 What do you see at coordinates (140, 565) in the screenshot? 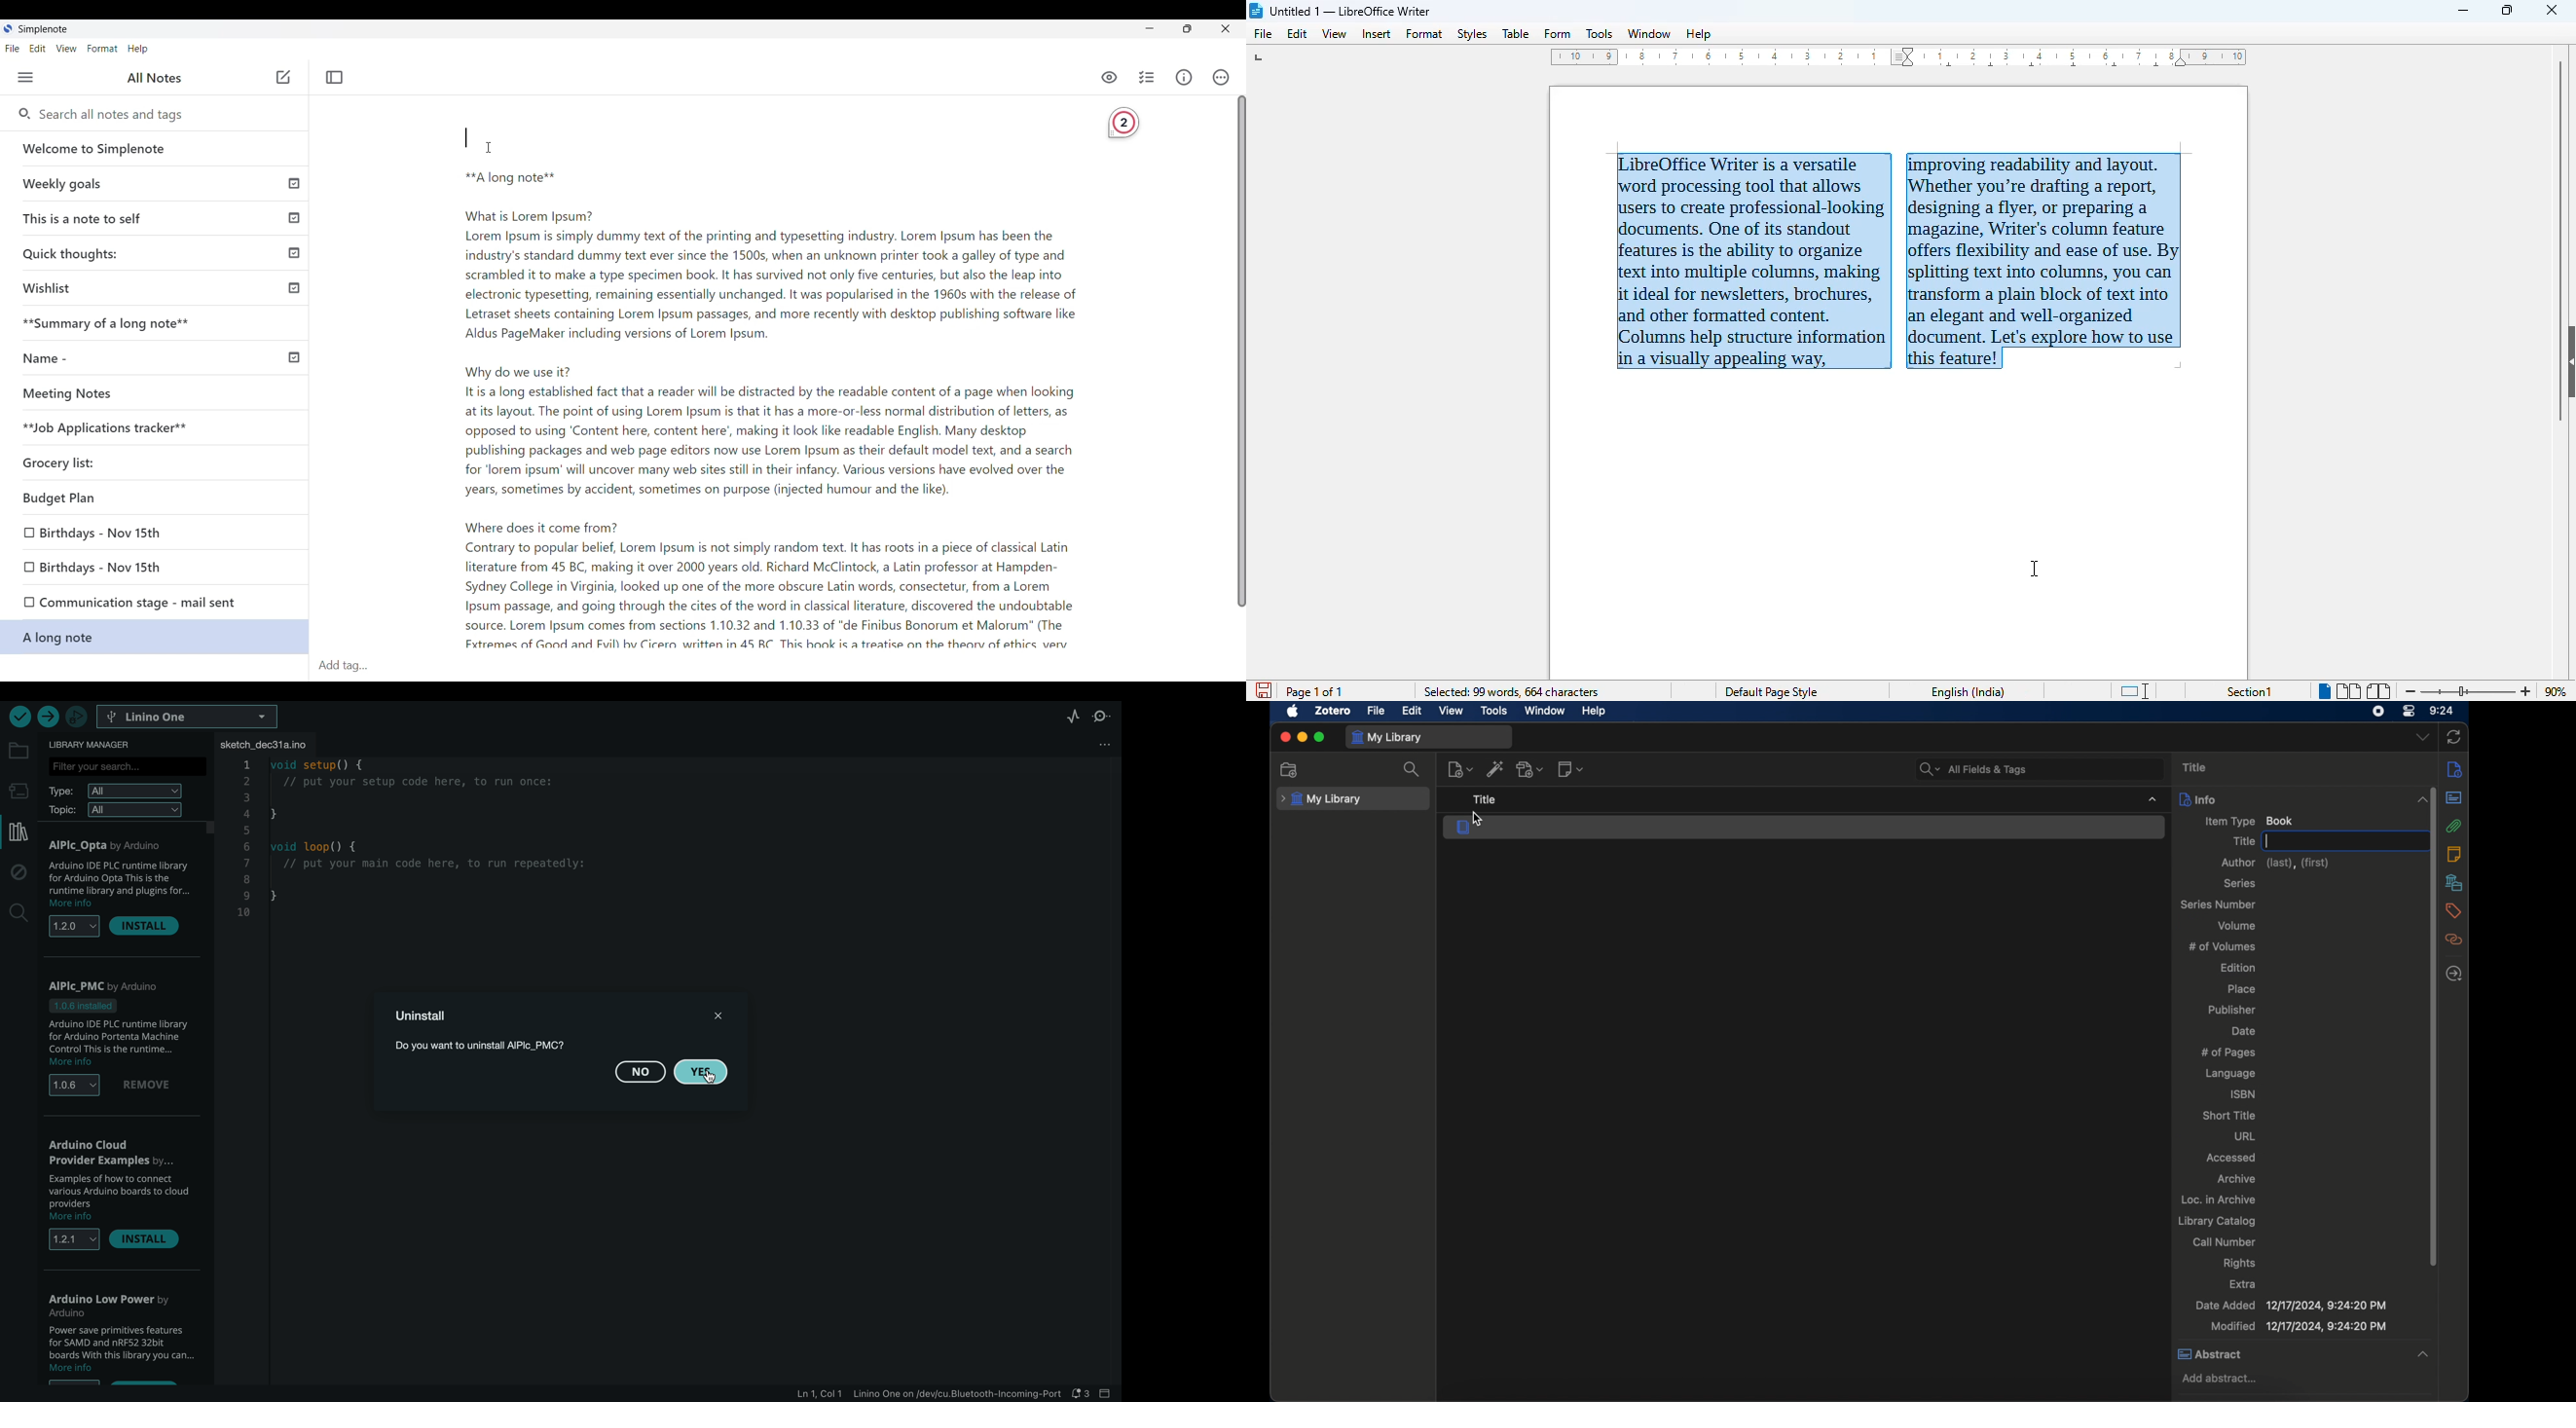
I see `Birthdays-Nov 15th` at bounding box center [140, 565].